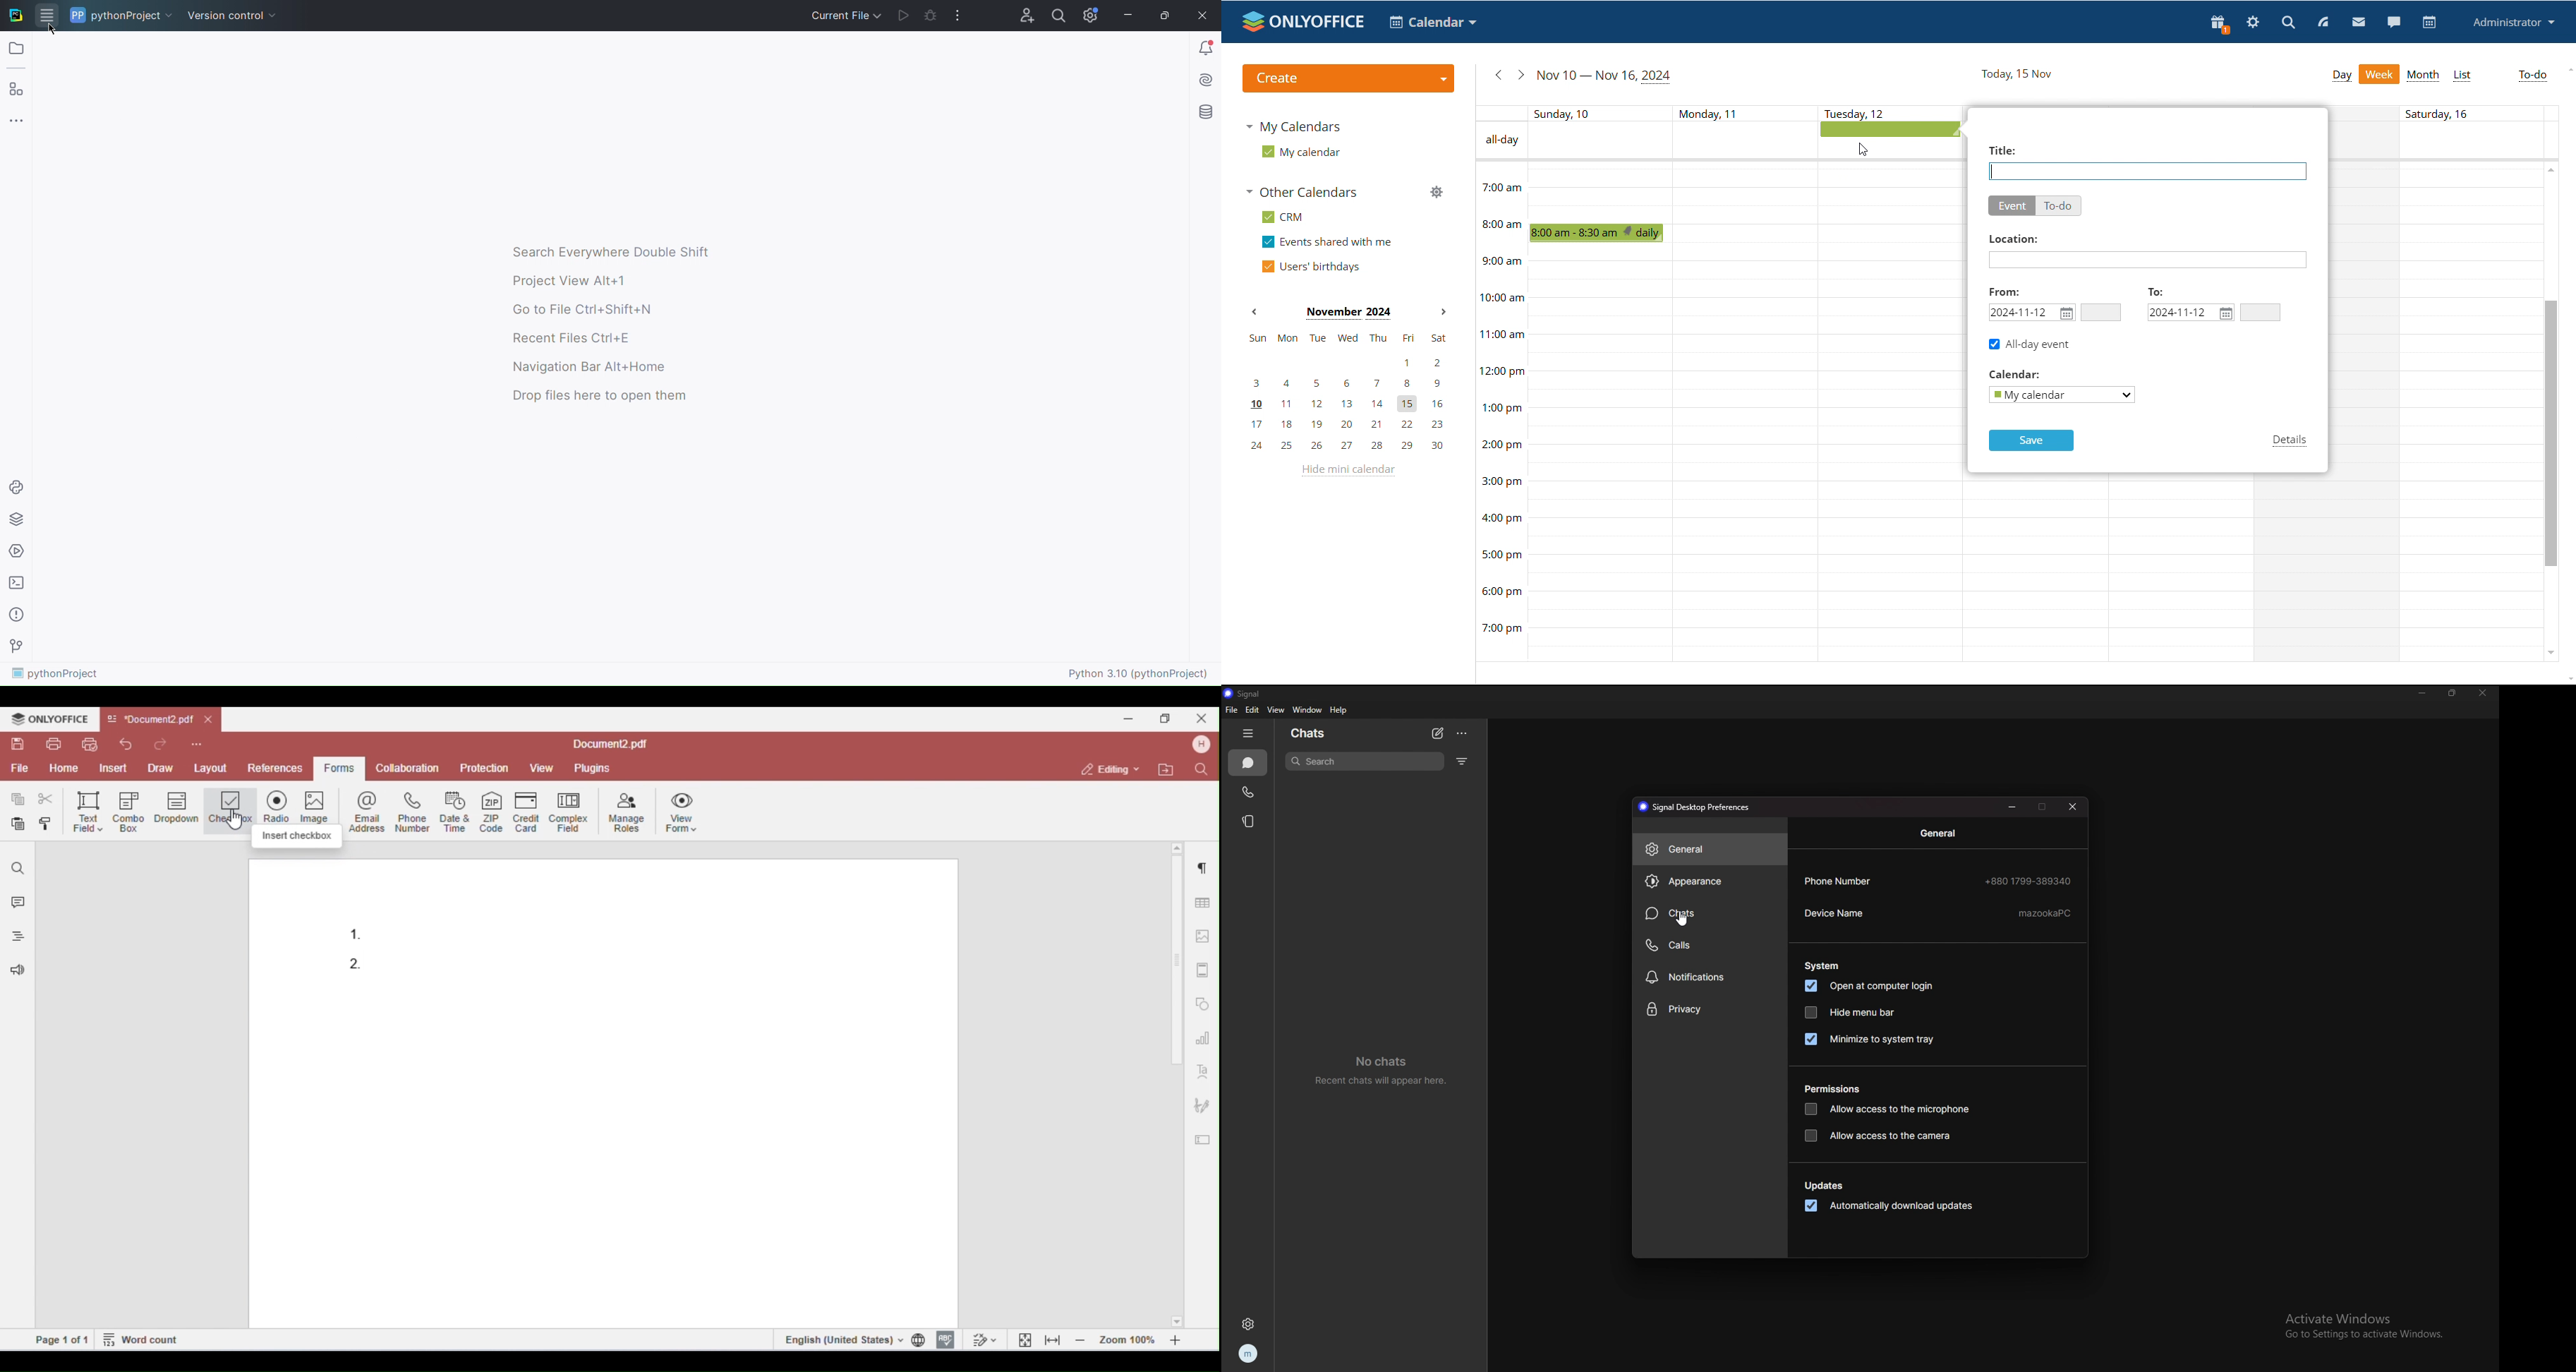 This screenshot has width=2576, height=1372. I want to click on profile, so click(1250, 1353).